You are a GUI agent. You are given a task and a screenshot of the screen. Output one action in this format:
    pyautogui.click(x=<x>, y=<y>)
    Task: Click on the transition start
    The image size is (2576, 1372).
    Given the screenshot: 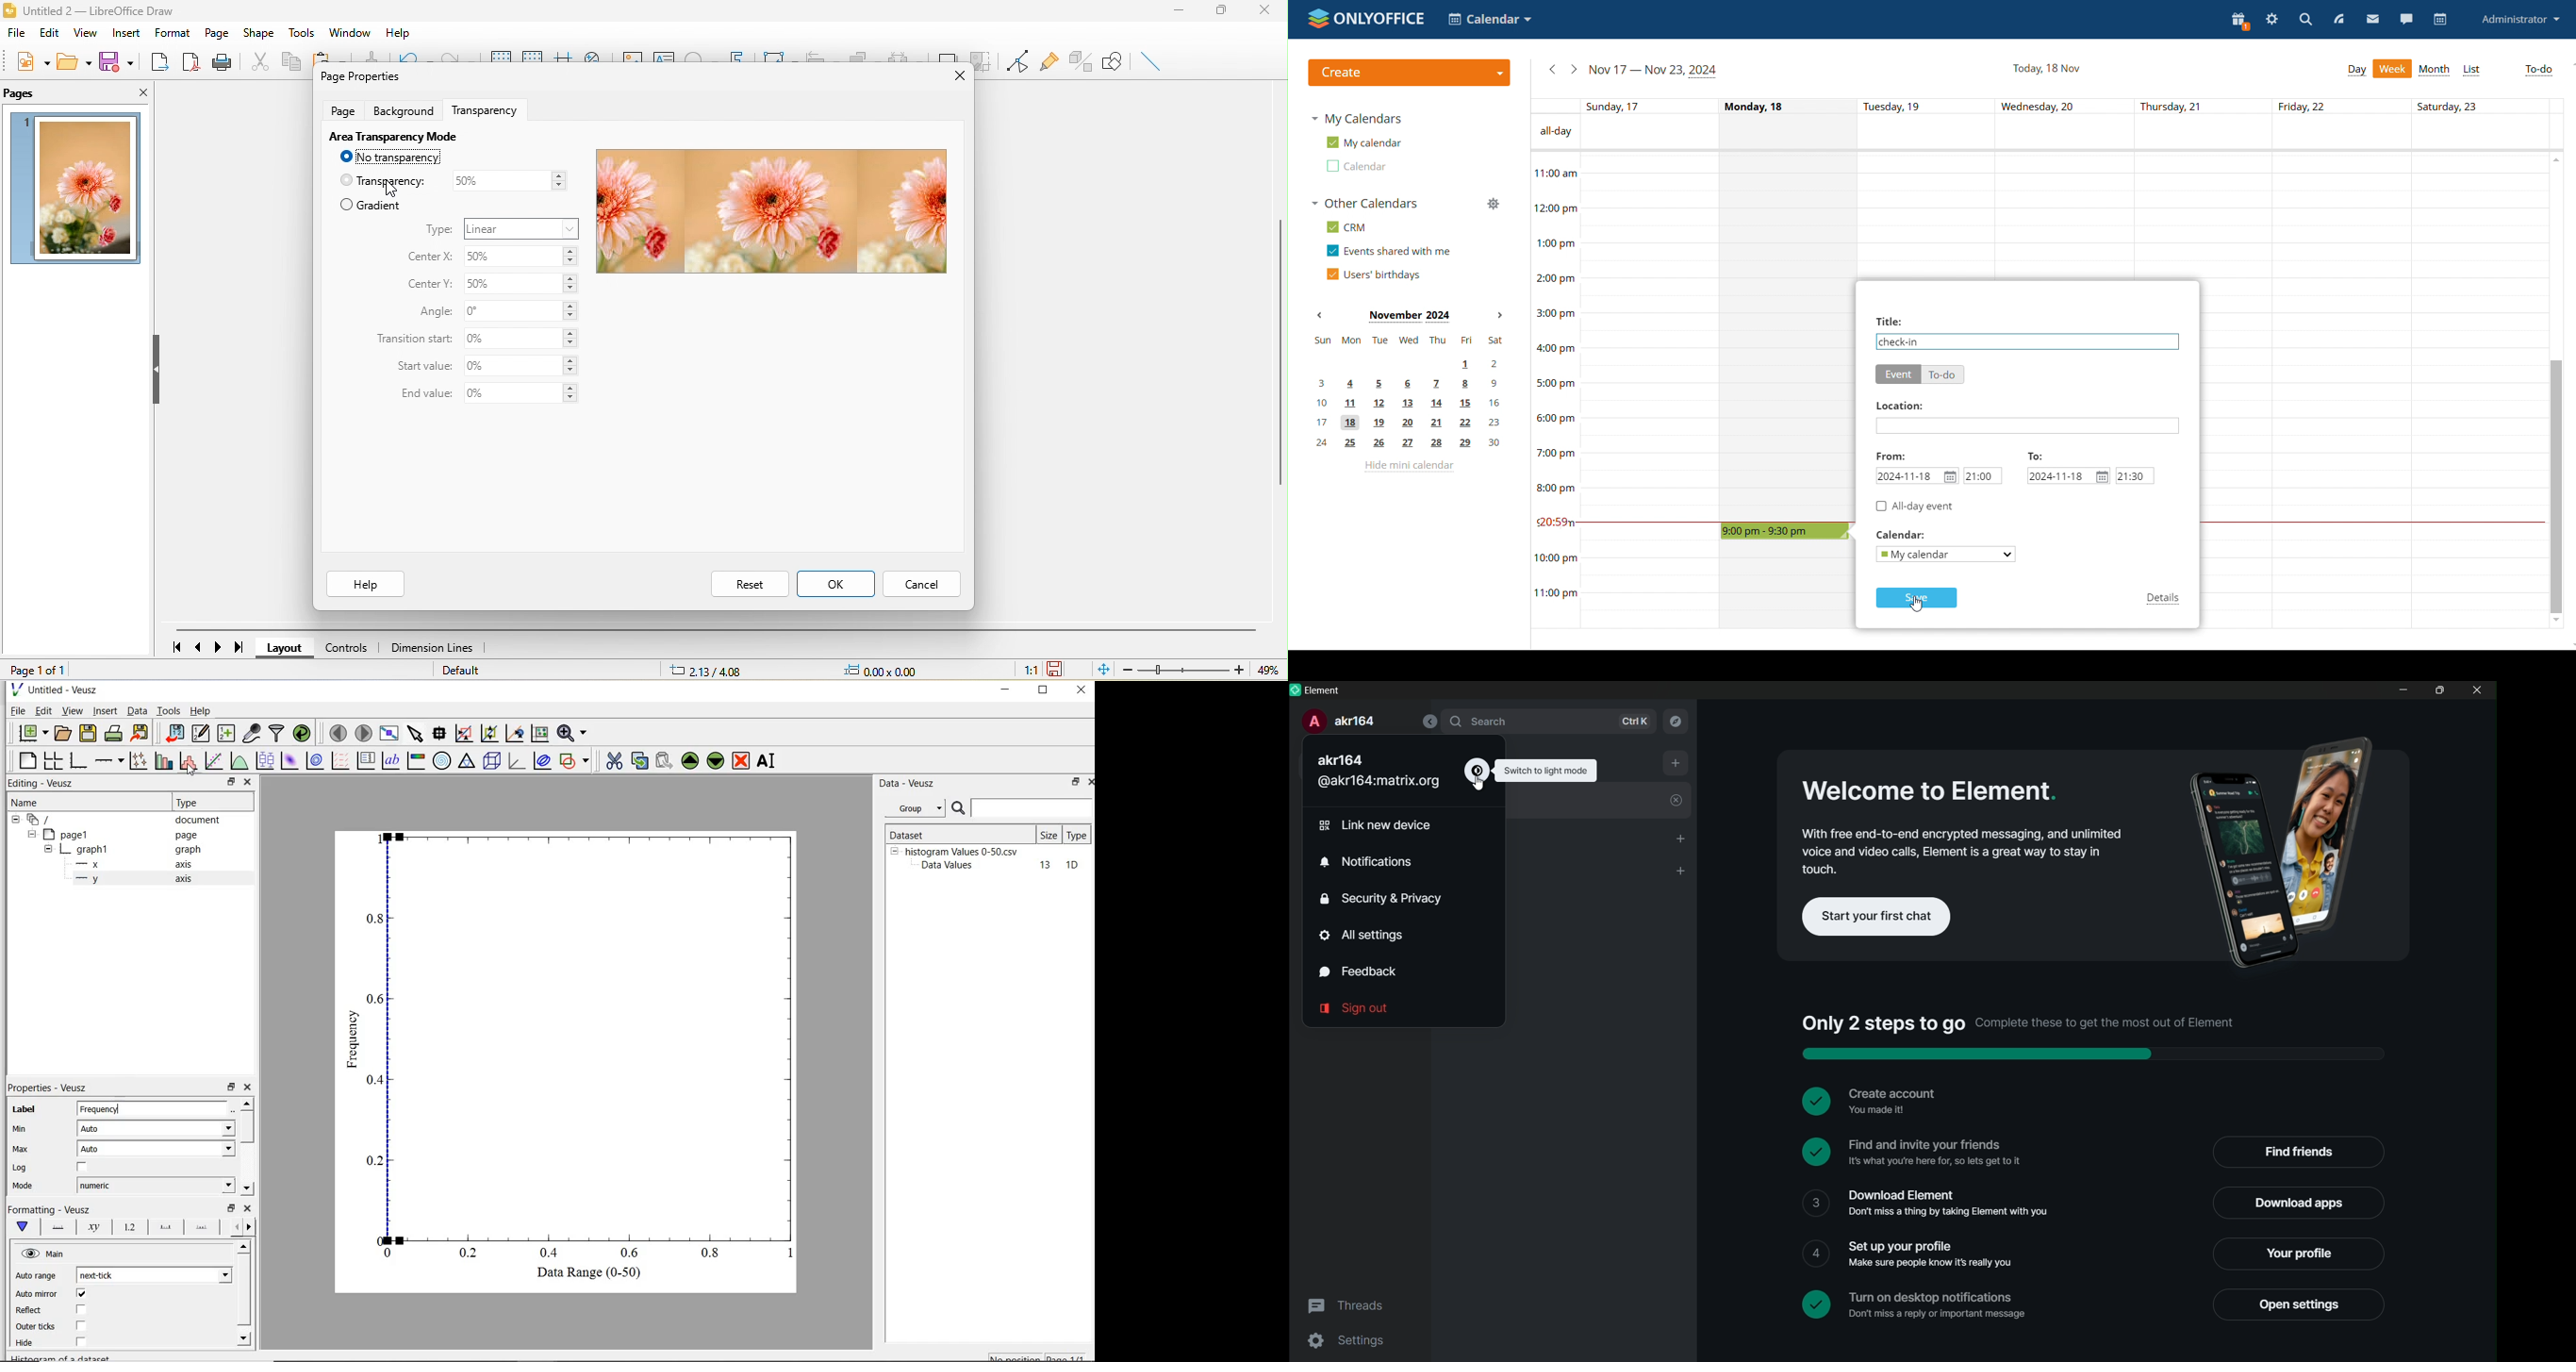 What is the action you would take?
    pyautogui.click(x=415, y=340)
    